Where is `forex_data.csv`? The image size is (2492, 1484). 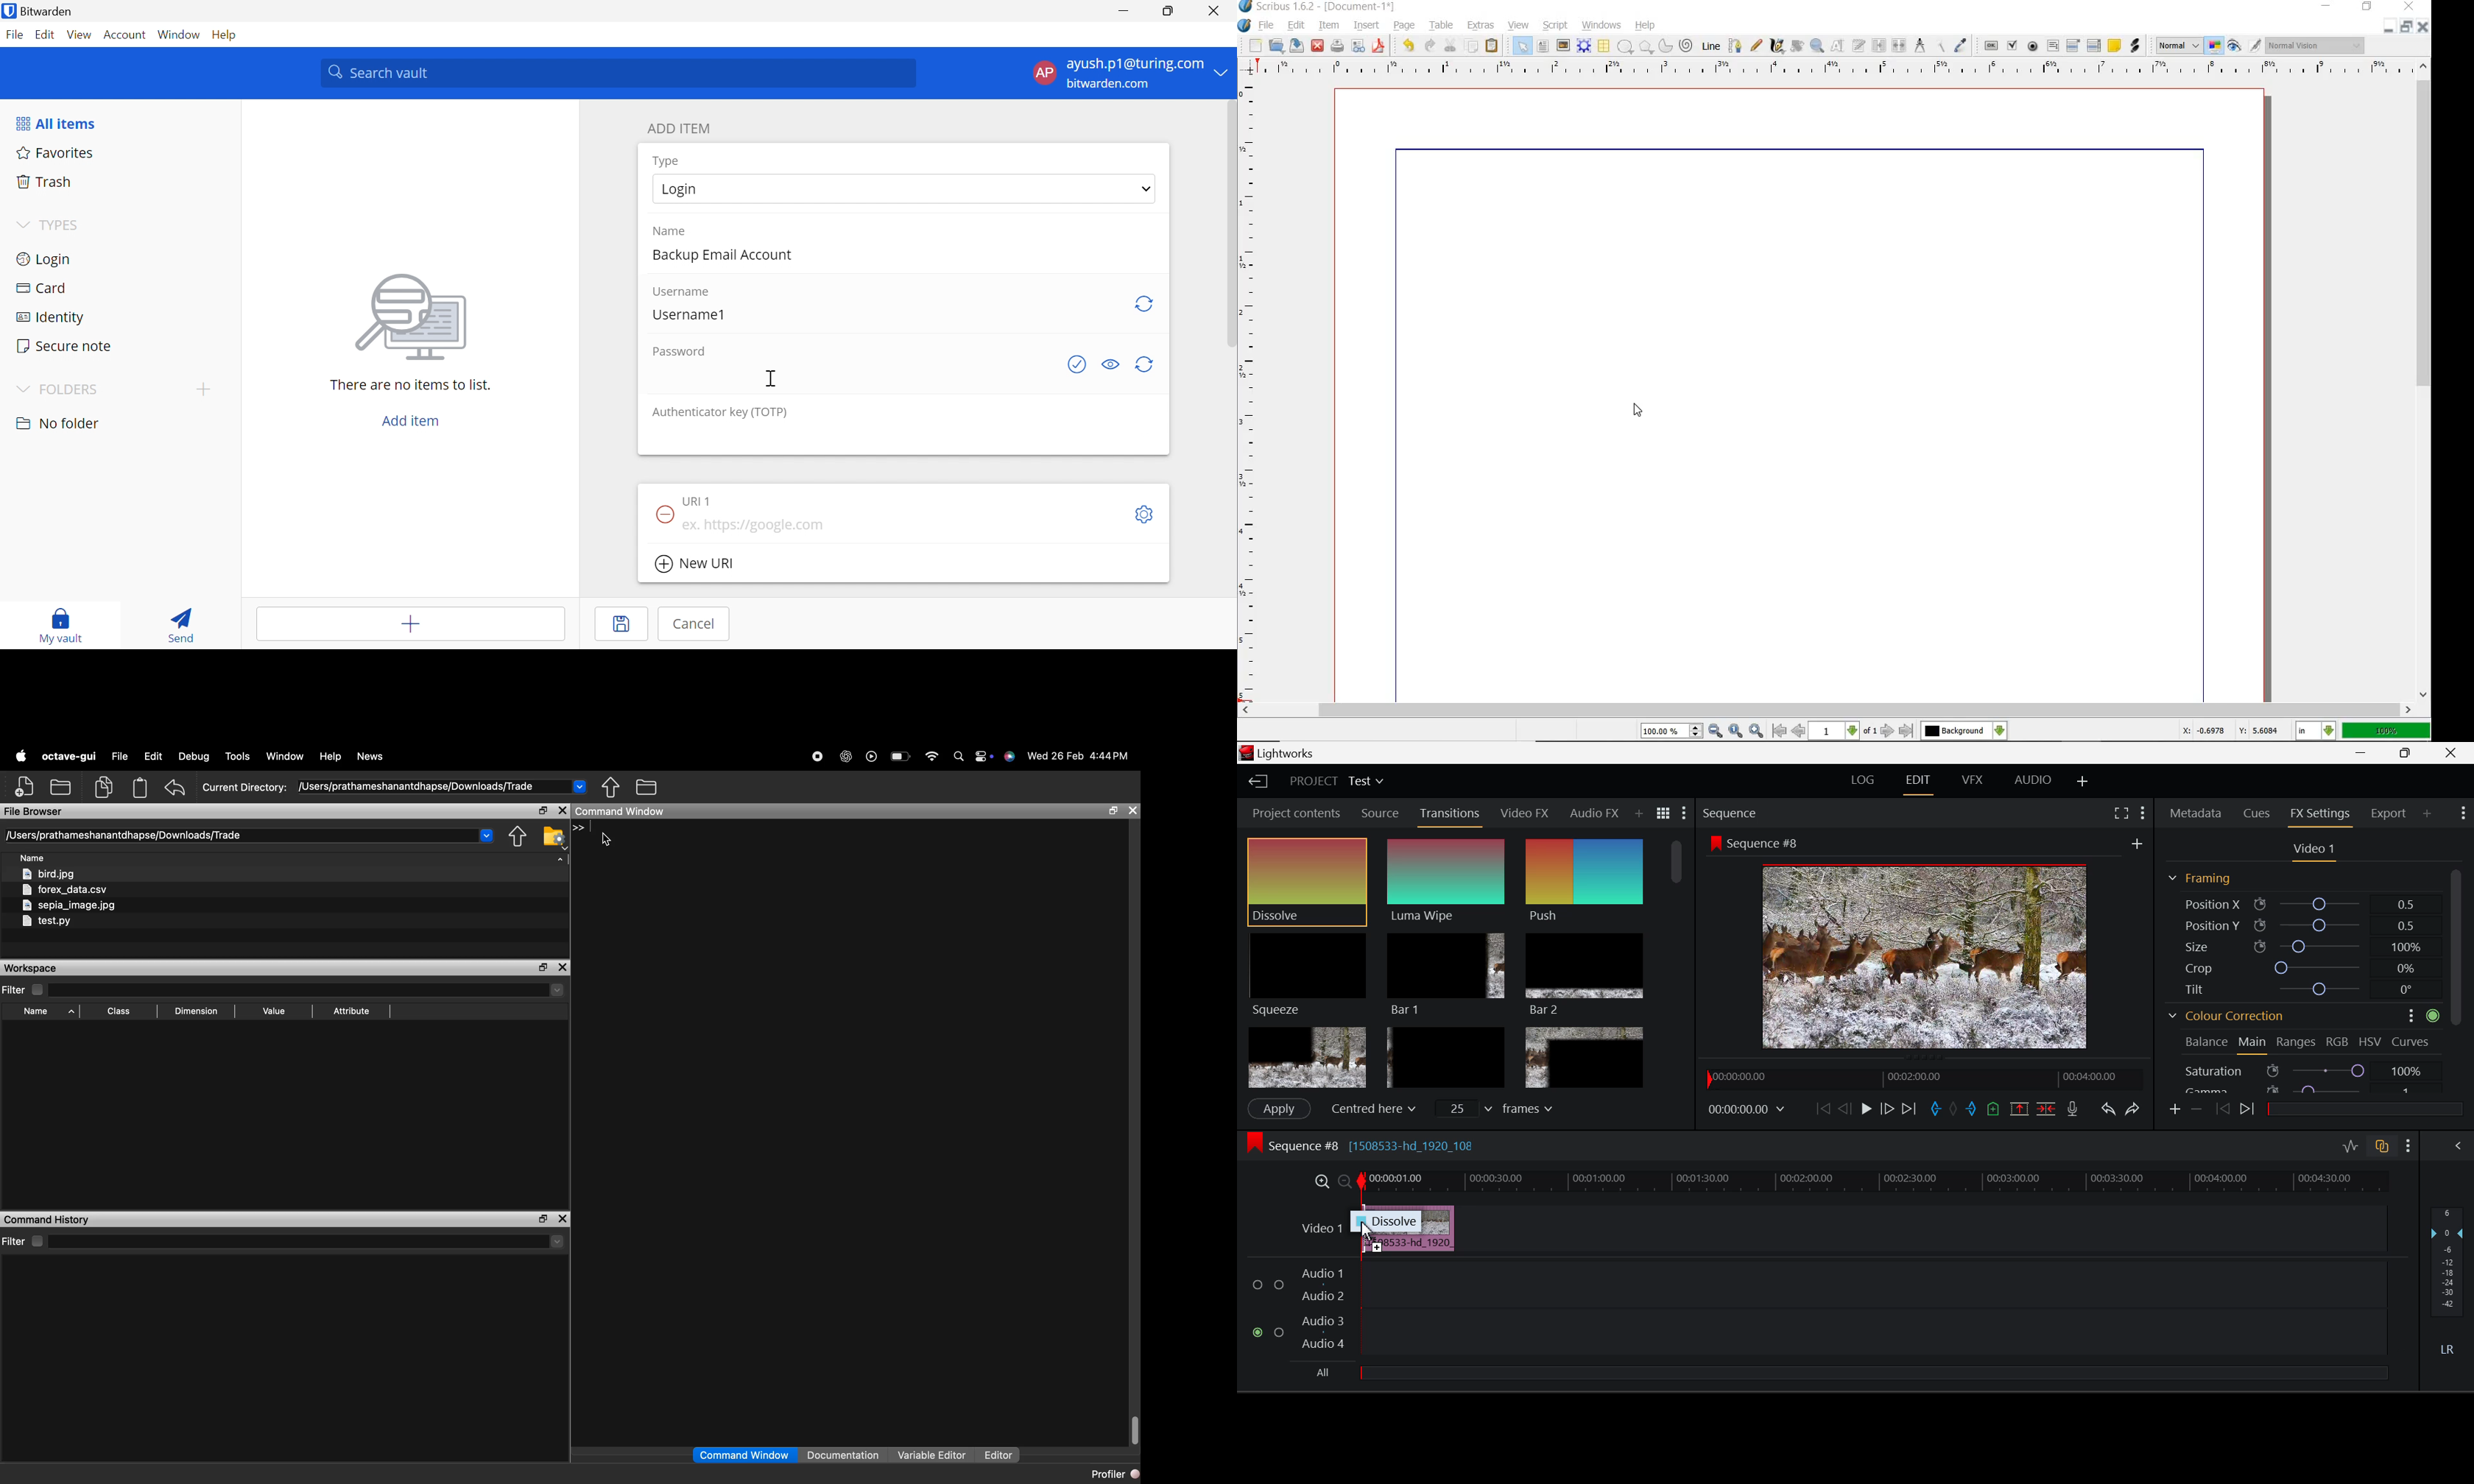
forex_data.csv is located at coordinates (64, 890).